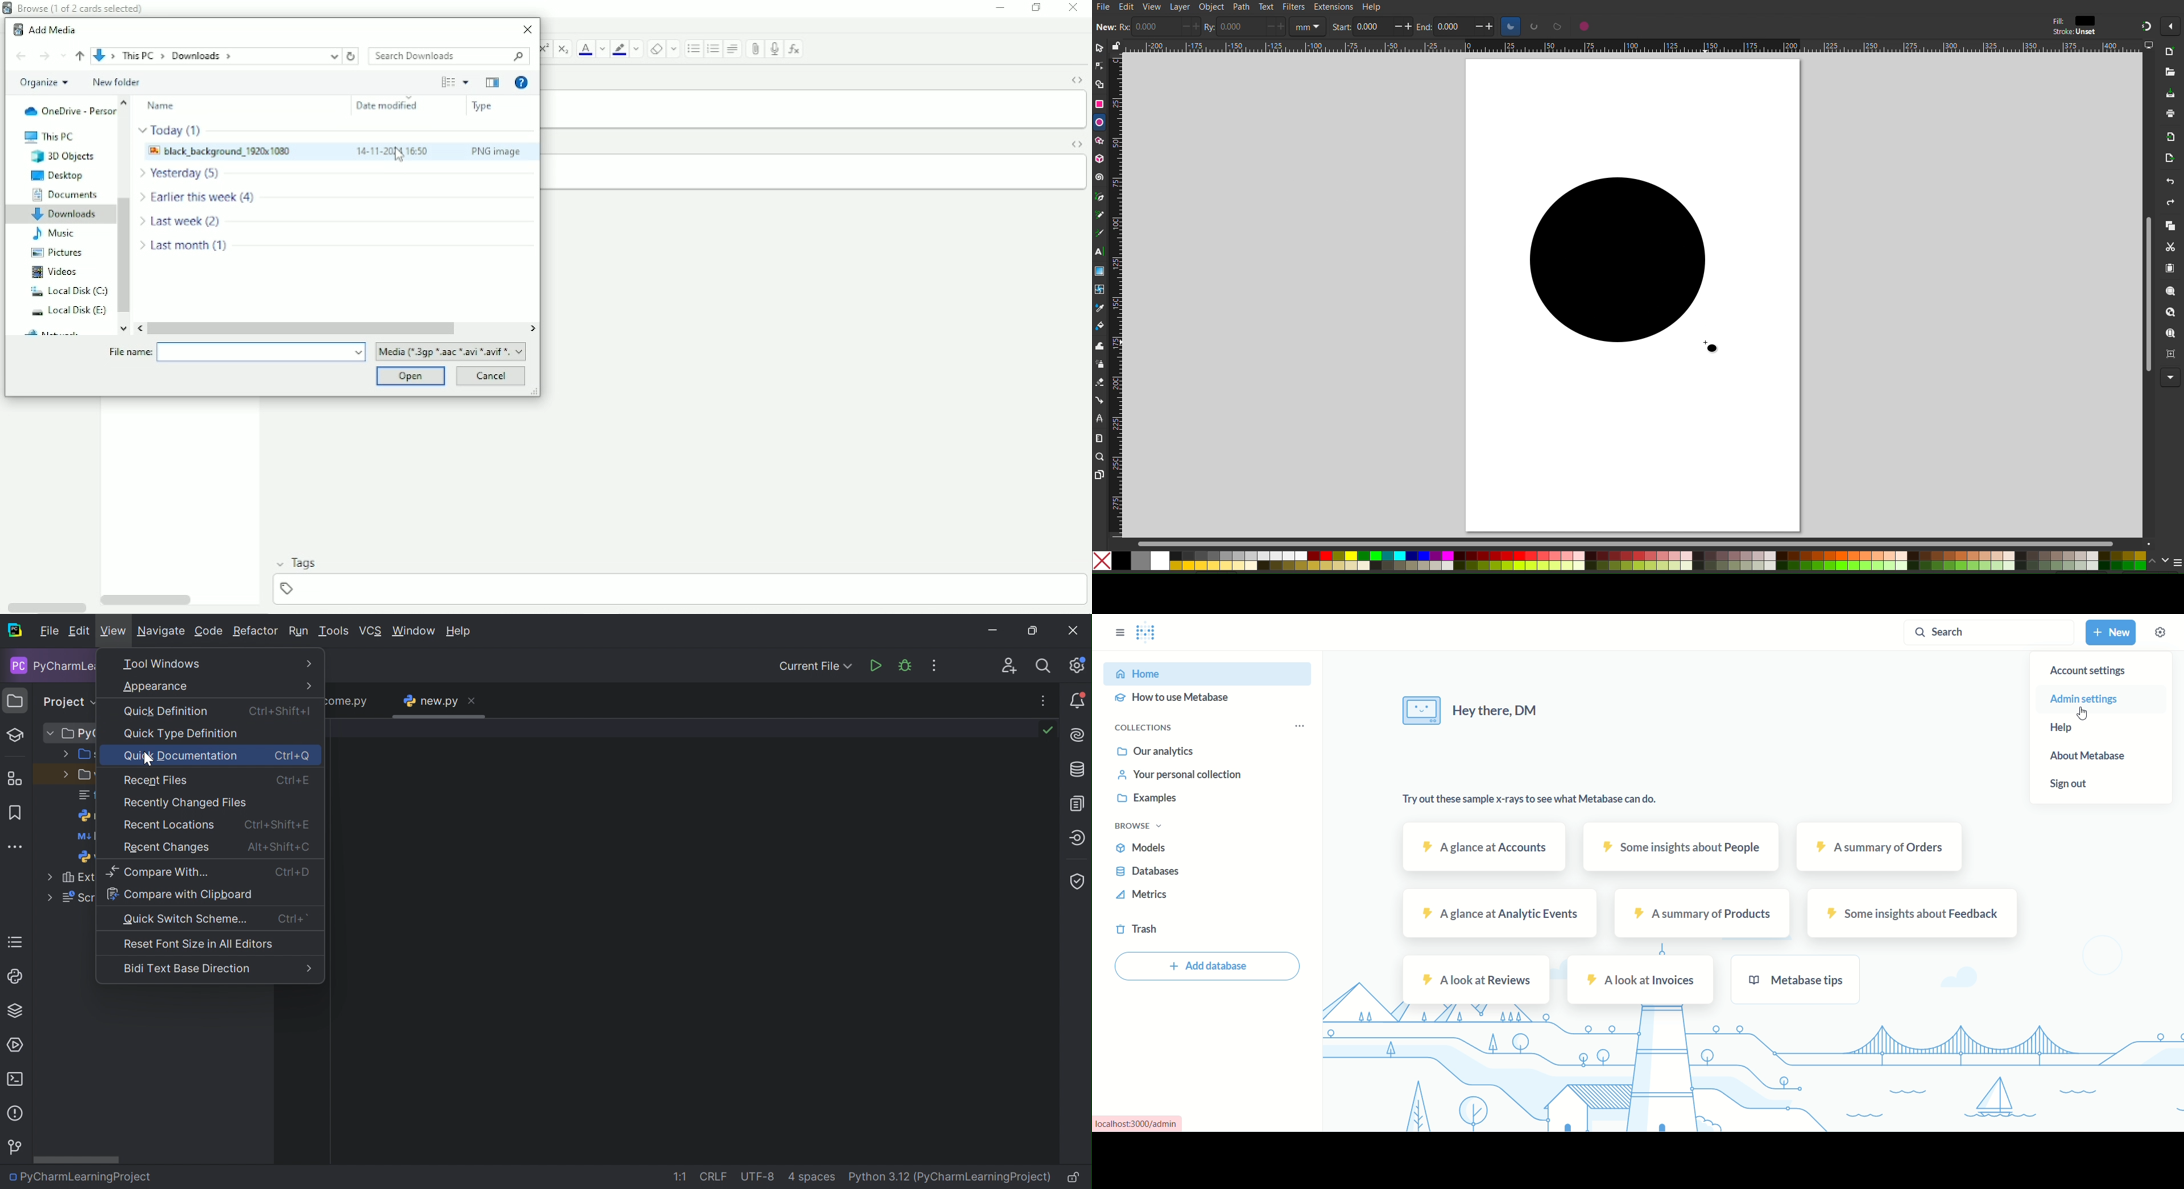 This screenshot has height=1204, width=2184. I want to click on More options, so click(2171, 27).